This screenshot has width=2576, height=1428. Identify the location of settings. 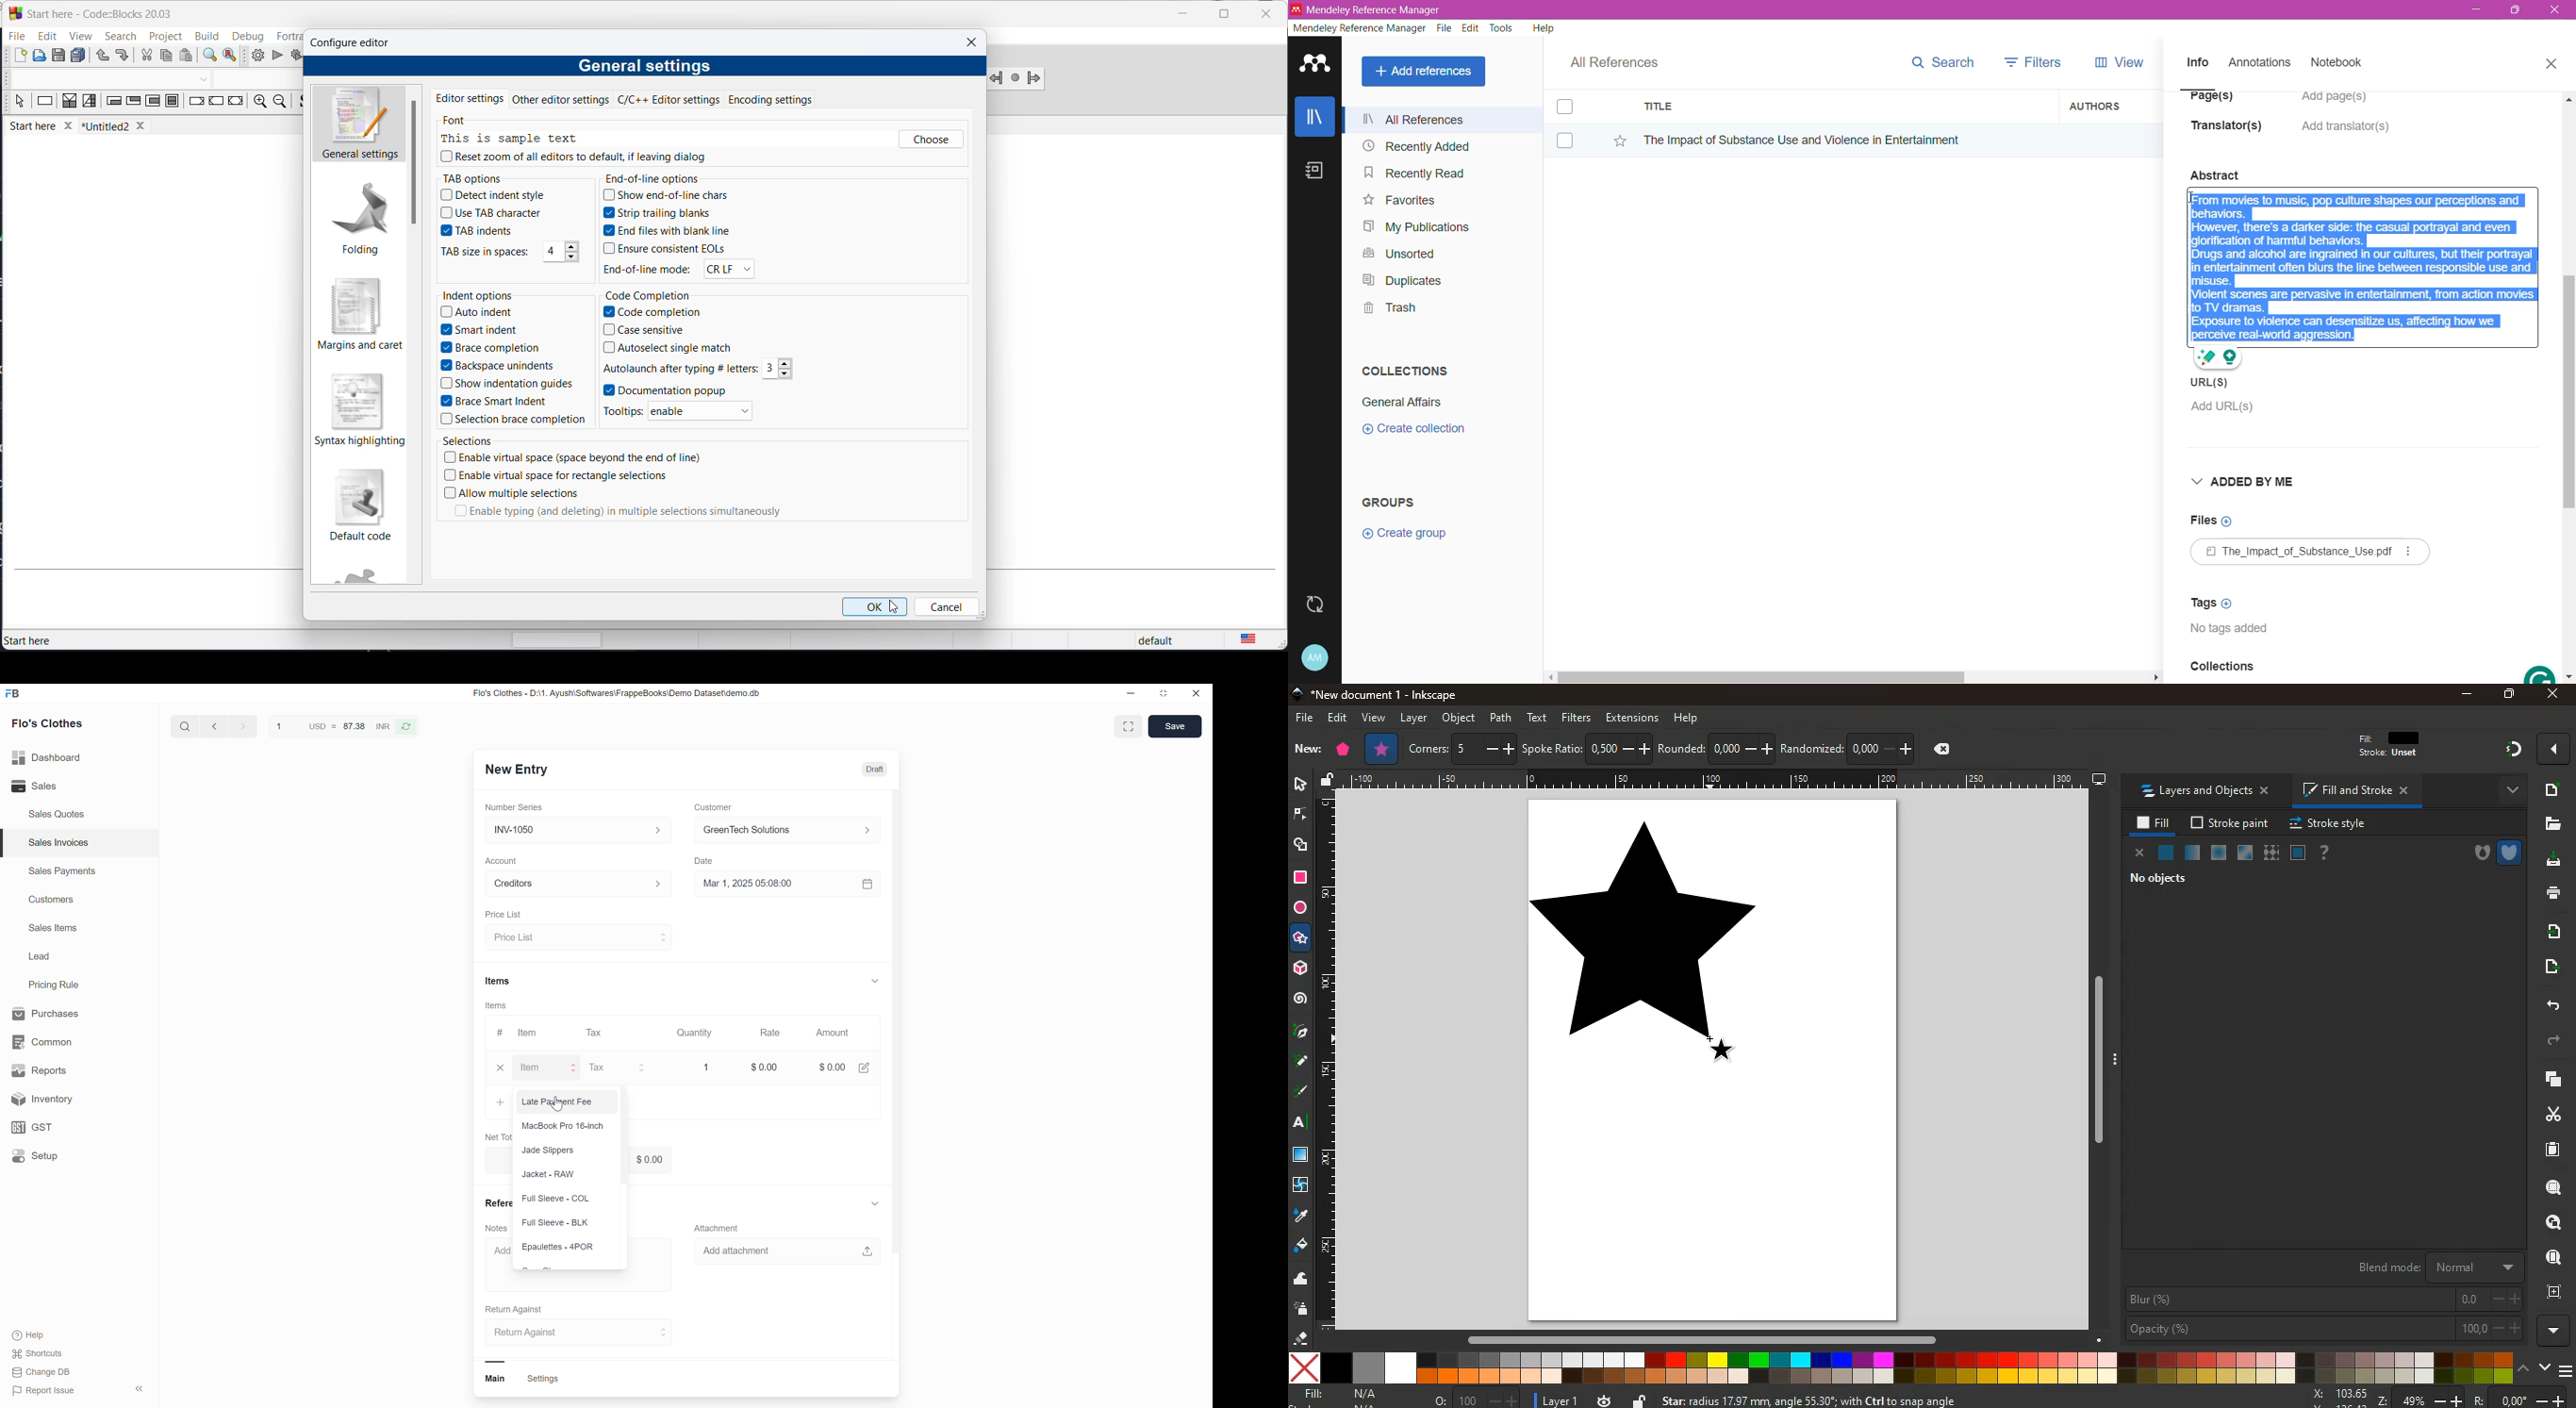
(543, 1380).